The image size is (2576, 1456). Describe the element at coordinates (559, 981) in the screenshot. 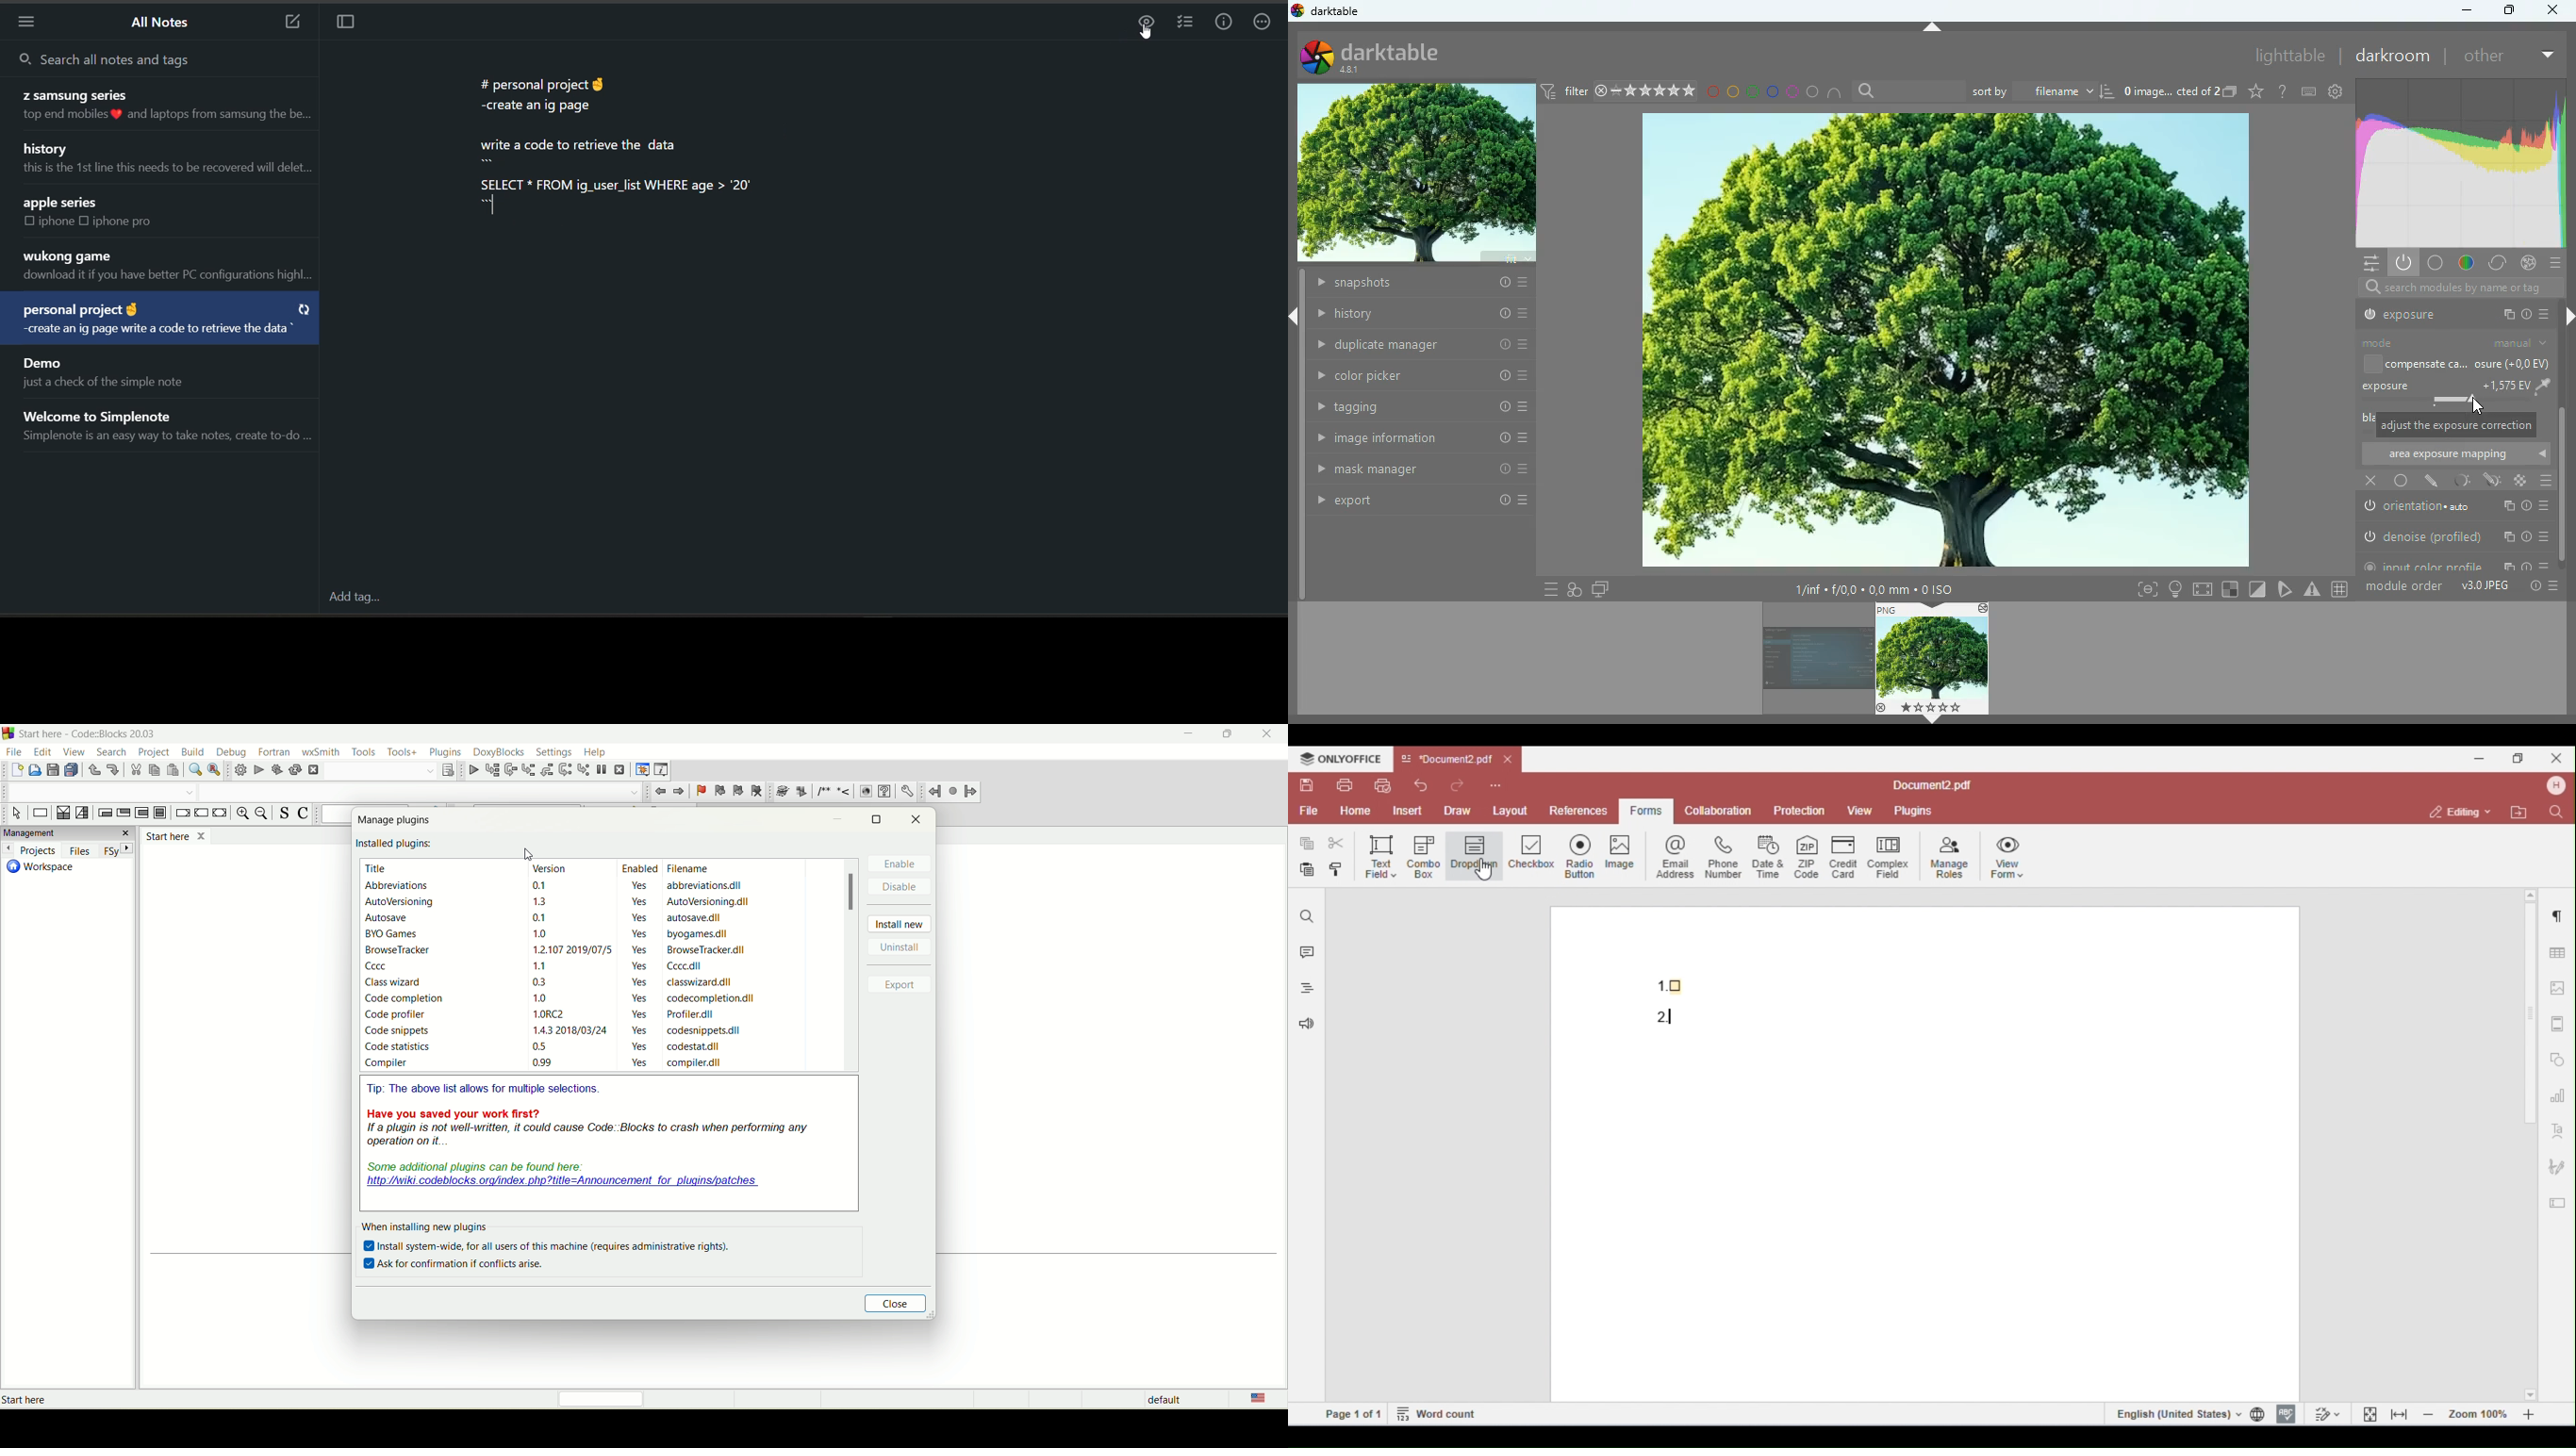

I see `Class wizard 03 Yes  classwizard.dll` at that location.